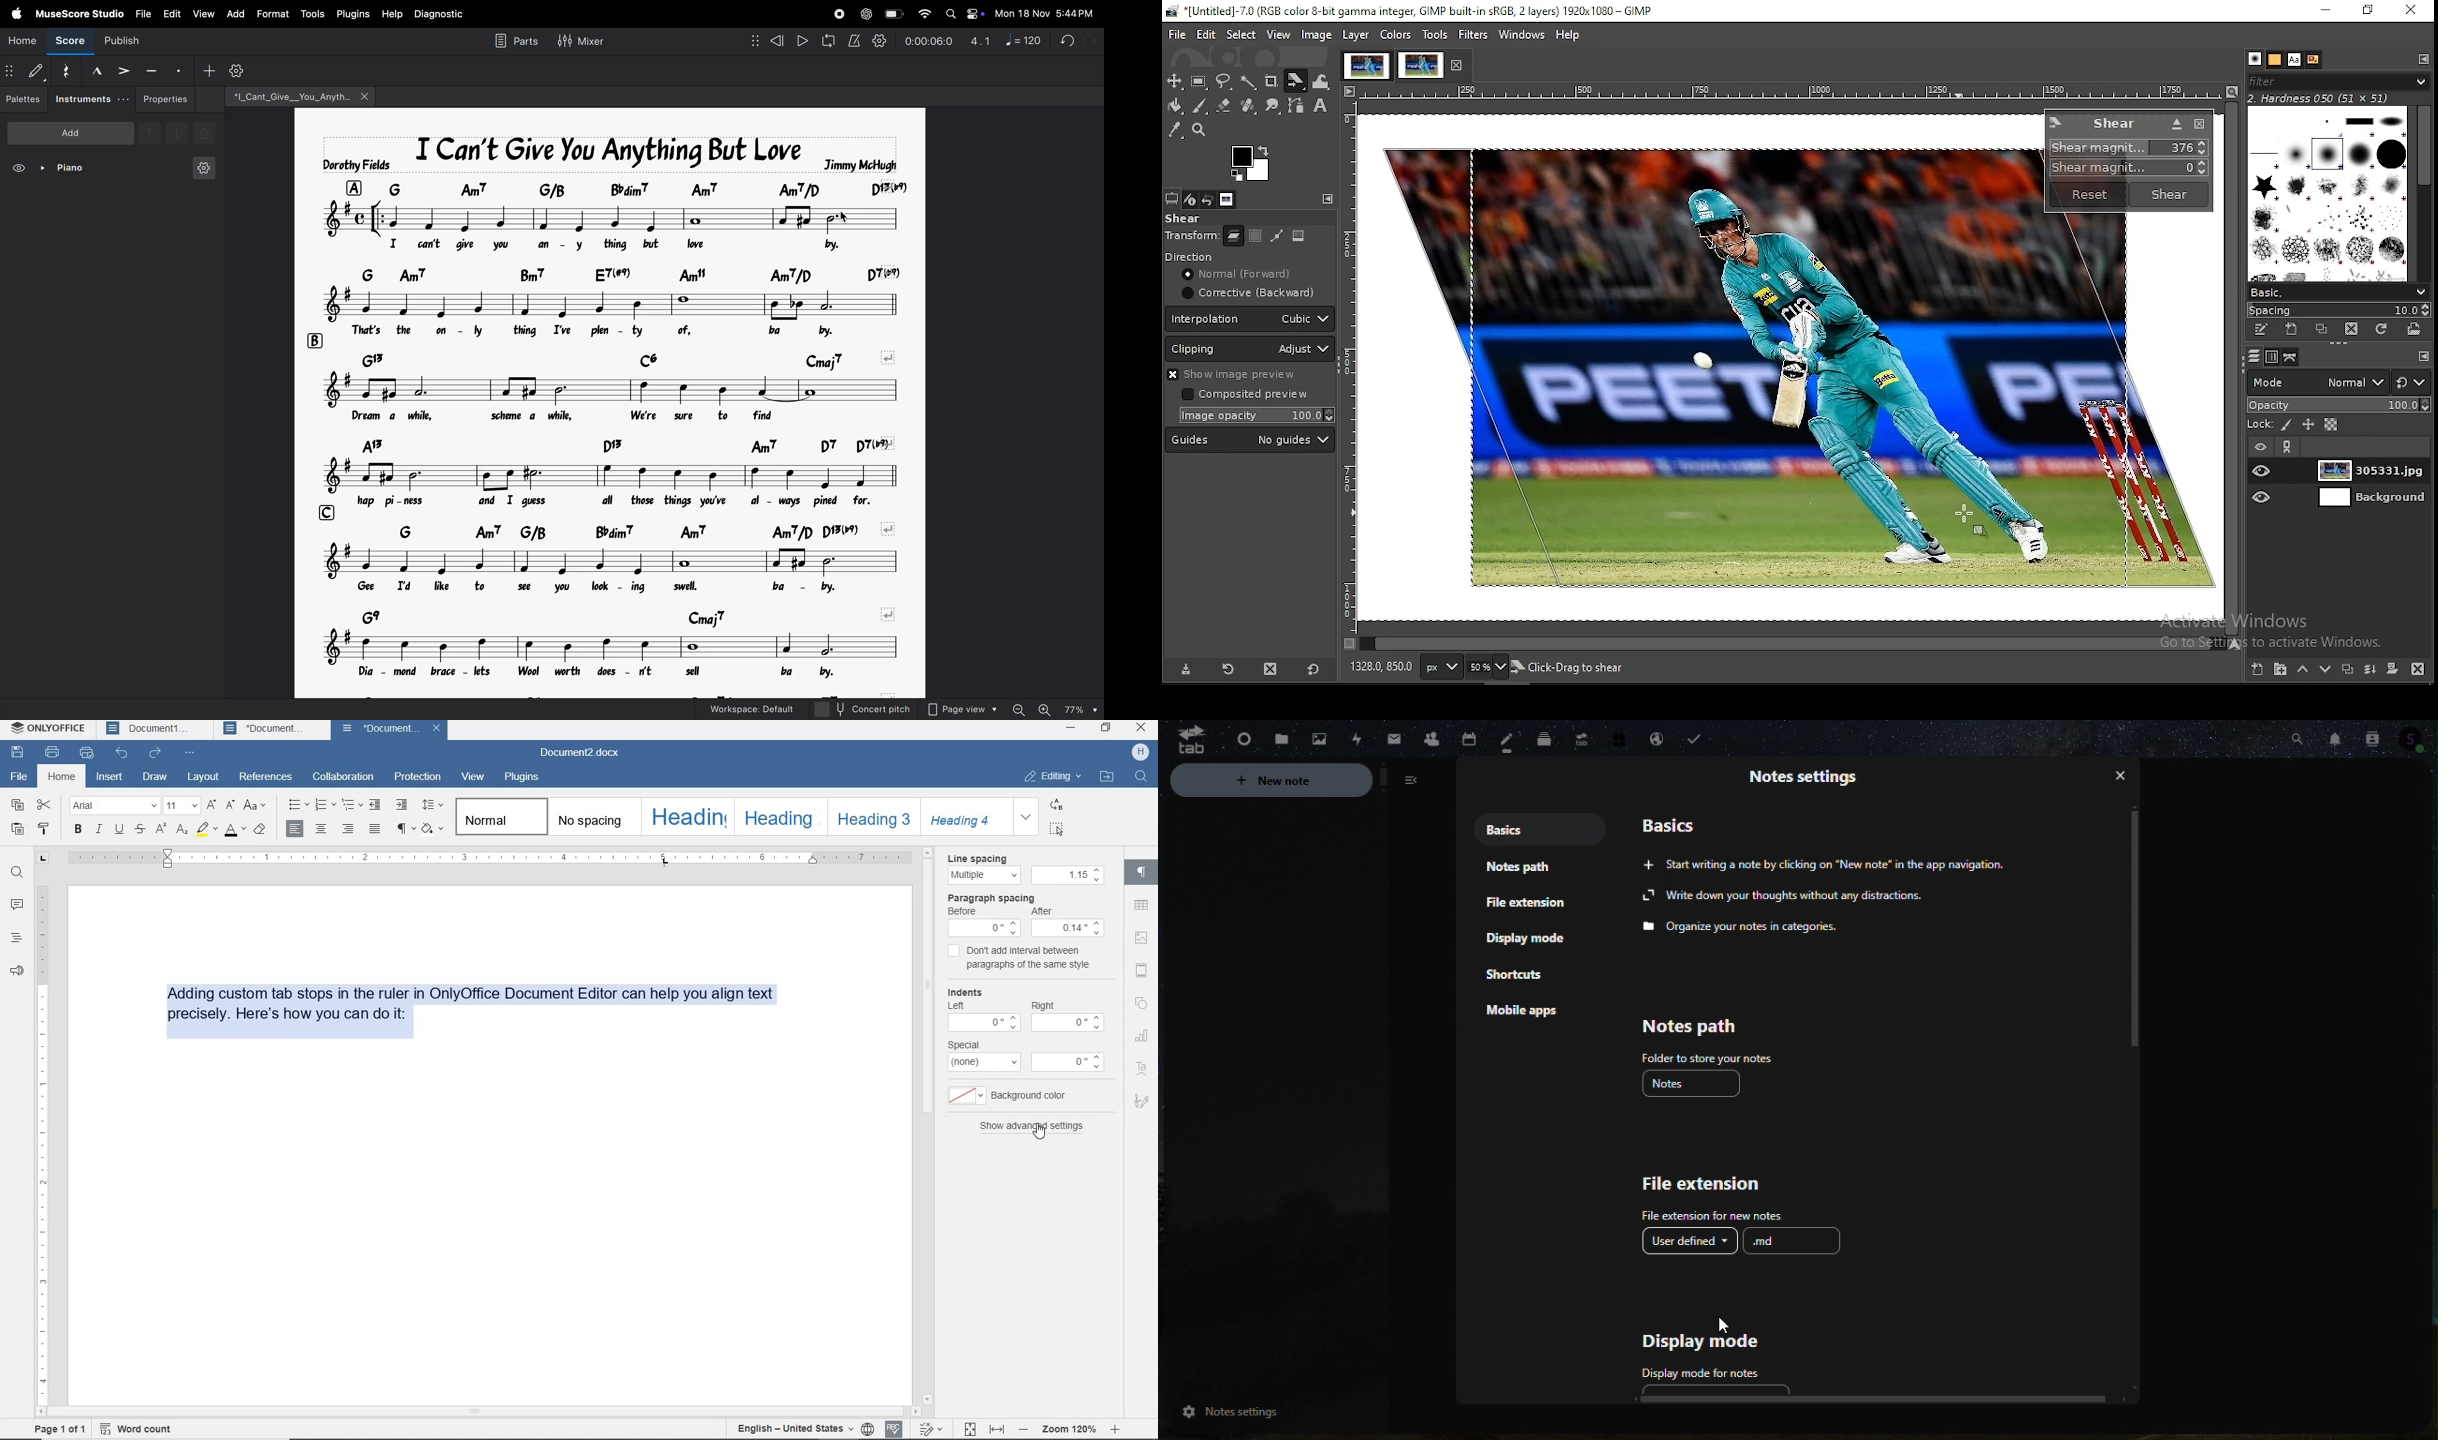 This screenshot has height=1456, width=2464. What do you see at coordinates (583, 42) in the screenshot?
I see `mixer` at bounding box center [583, 42].